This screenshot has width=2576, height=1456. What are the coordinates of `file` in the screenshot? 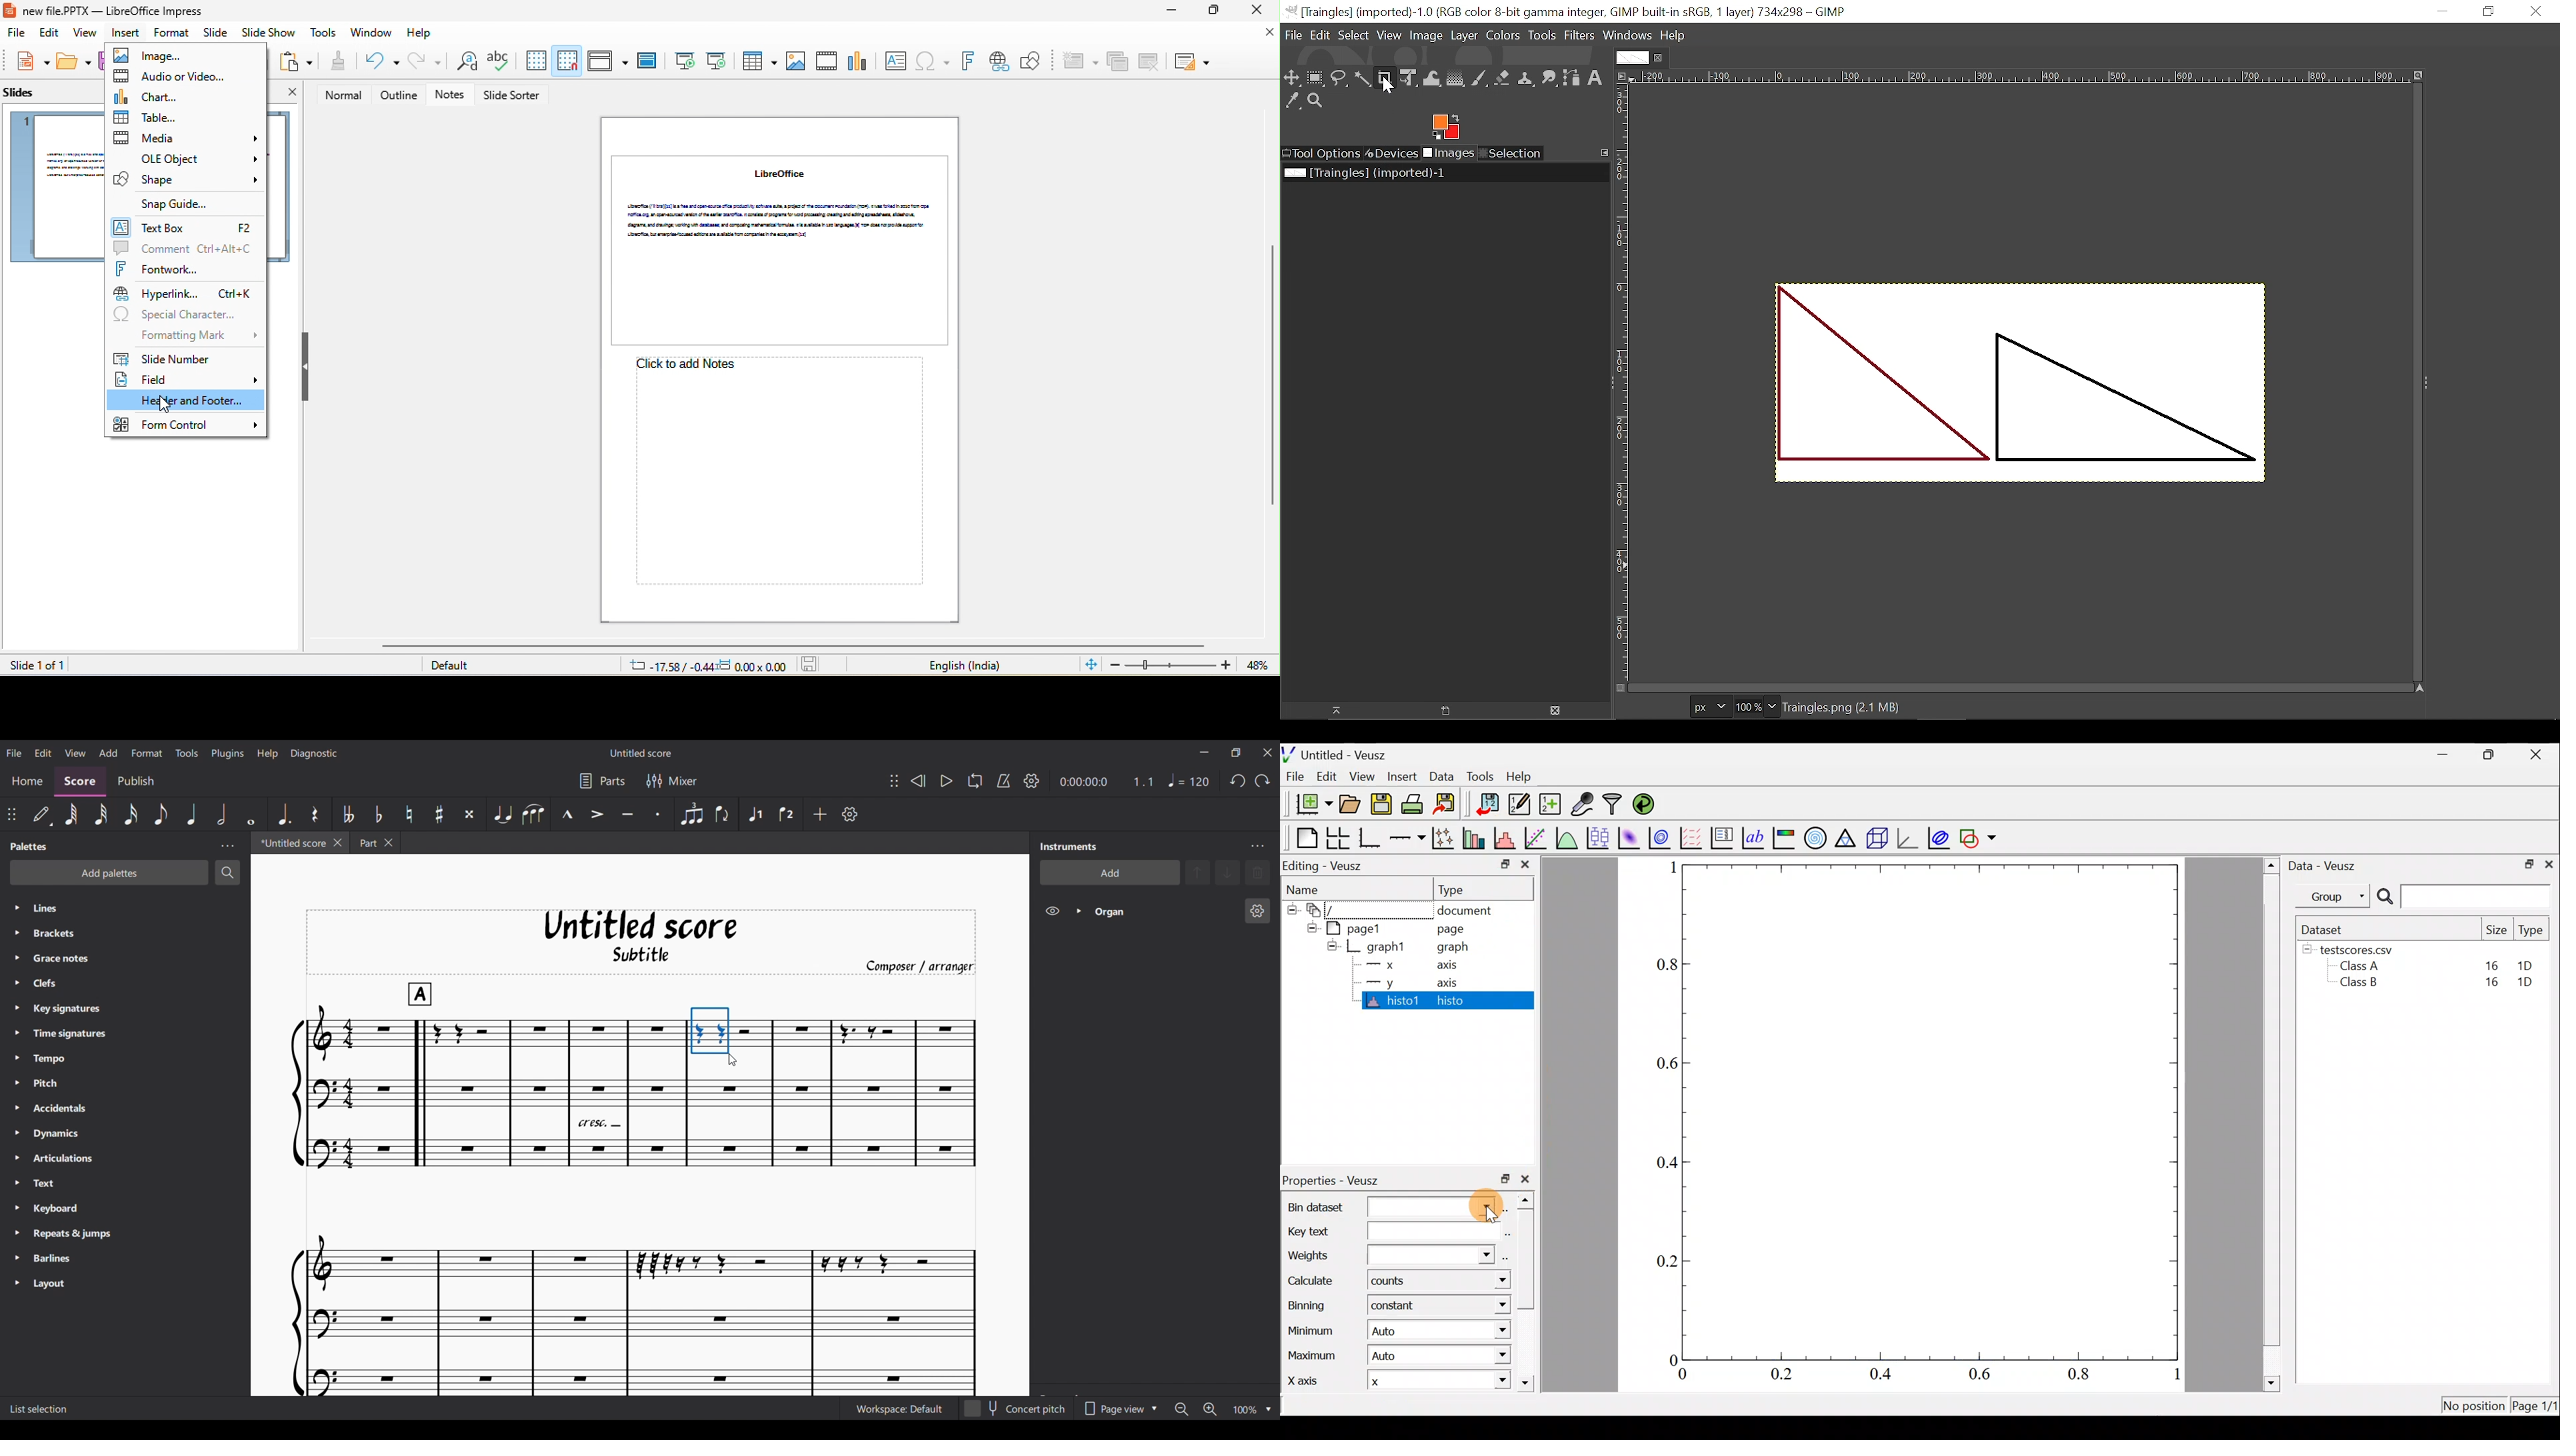 It's located at (13, 34).